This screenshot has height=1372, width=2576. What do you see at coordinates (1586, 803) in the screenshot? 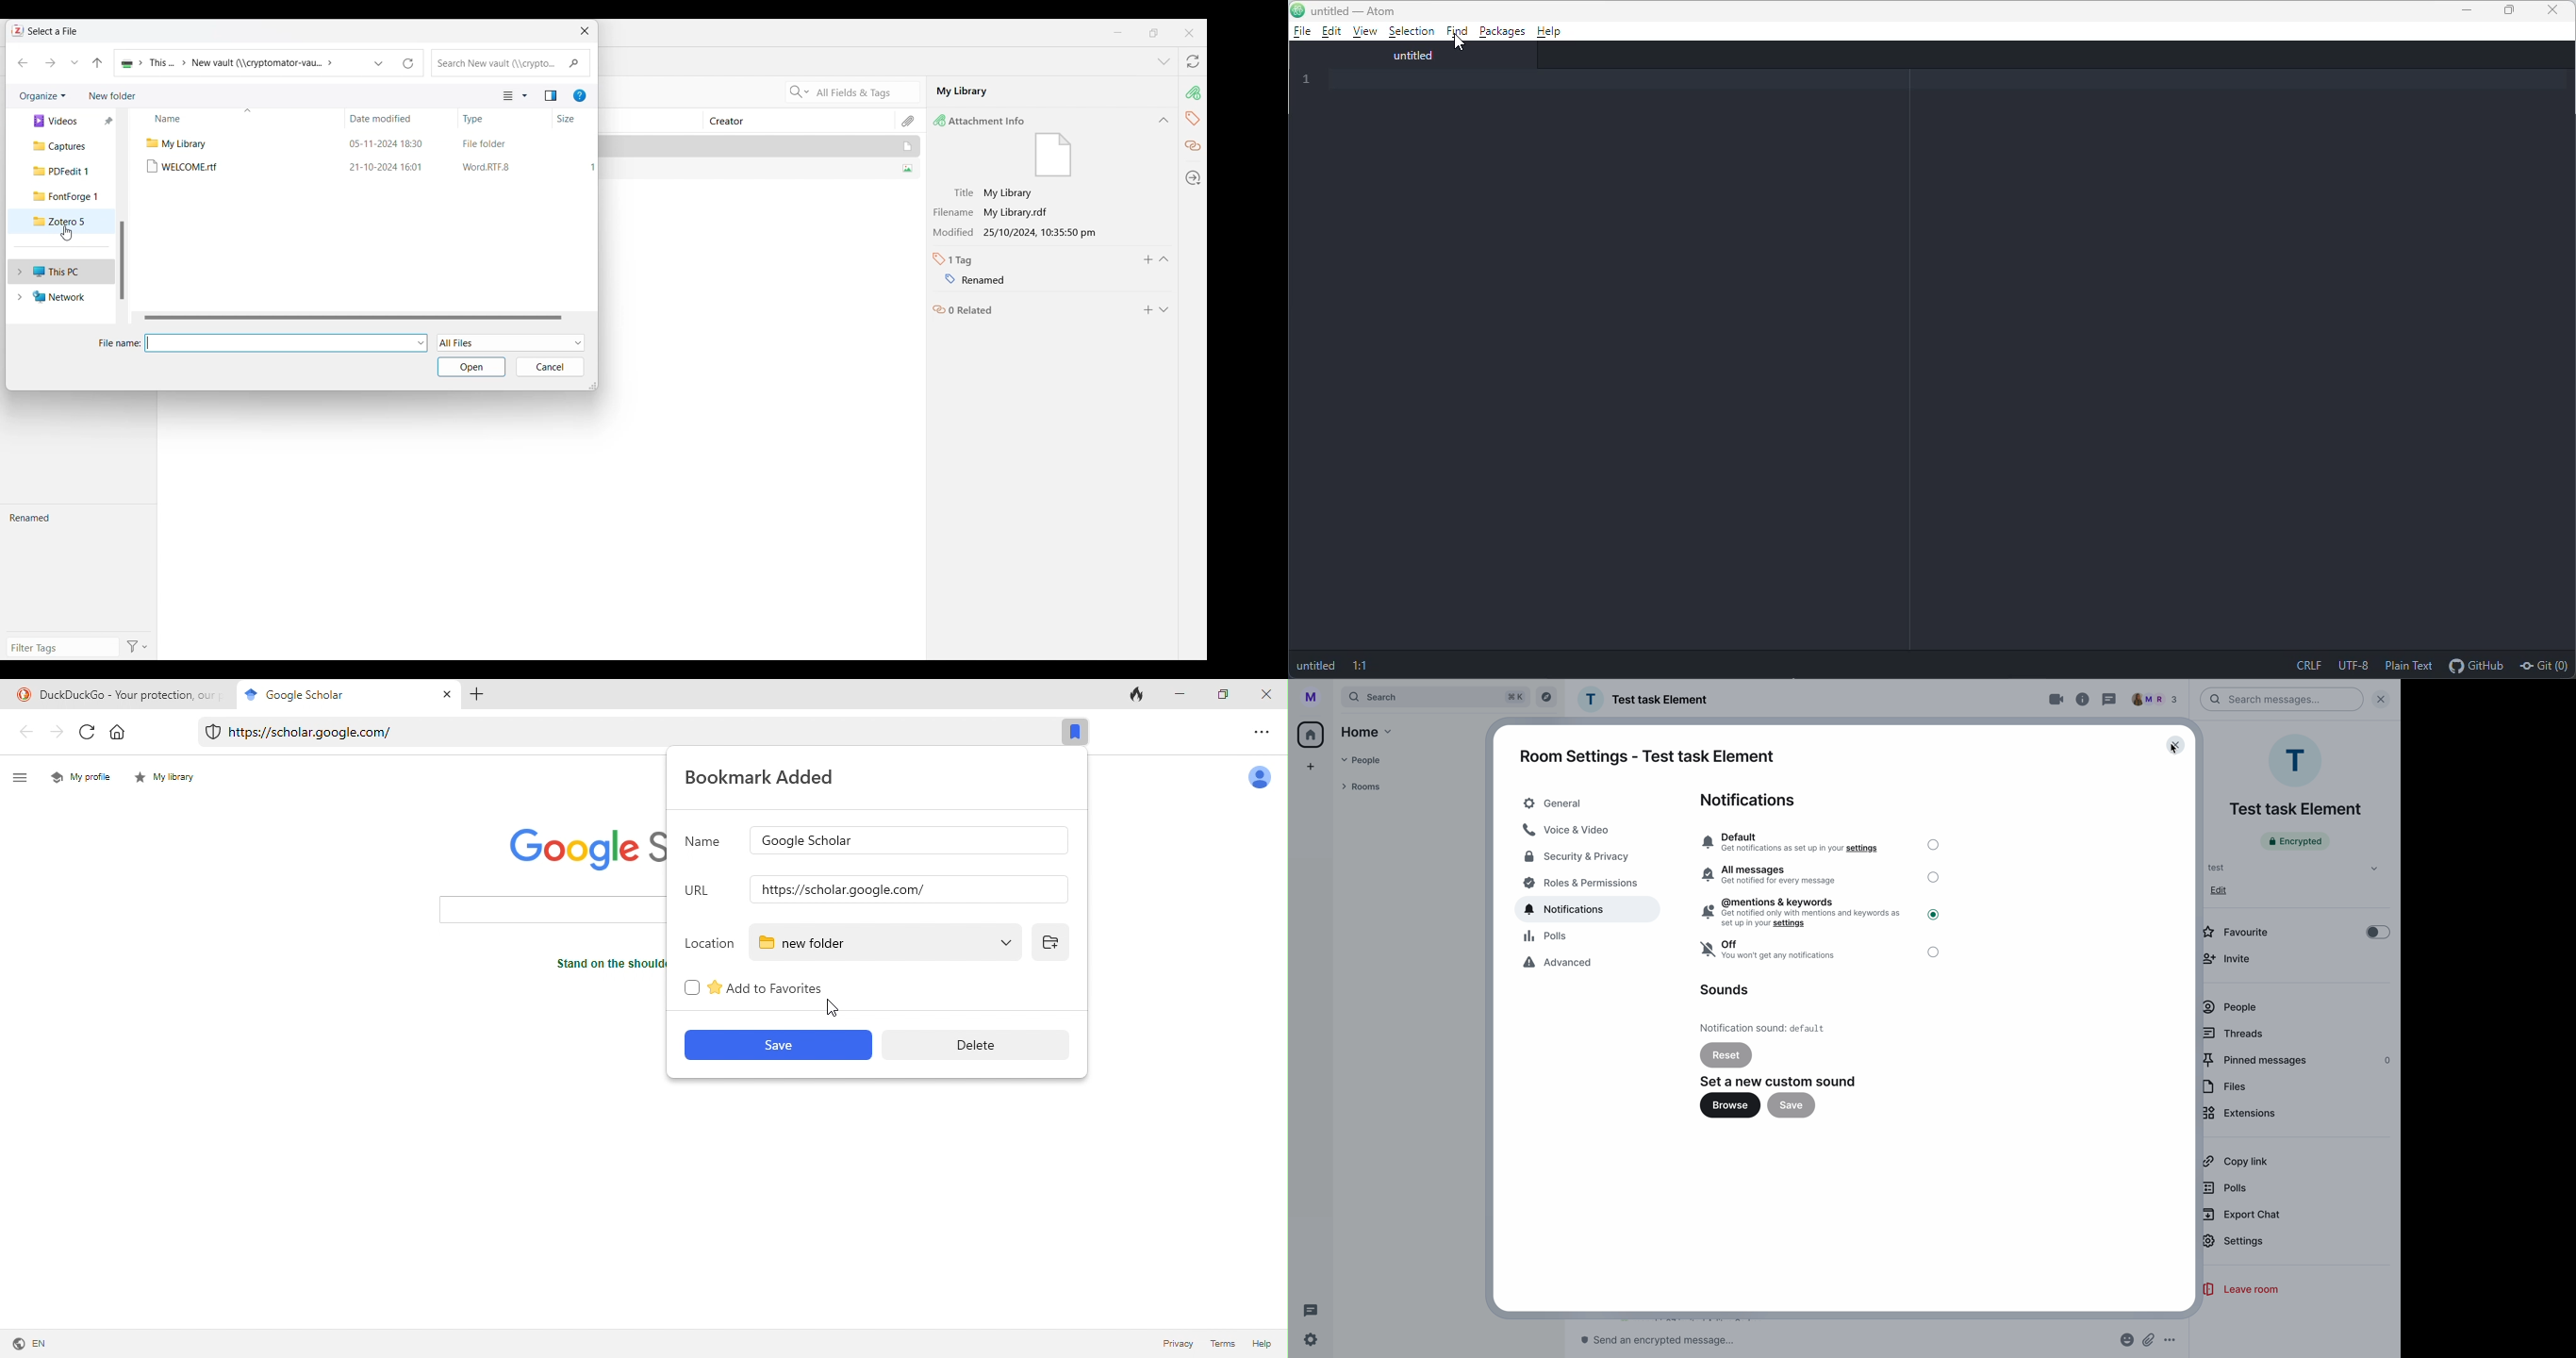
I see `general` at bounding box center [1586, 803].